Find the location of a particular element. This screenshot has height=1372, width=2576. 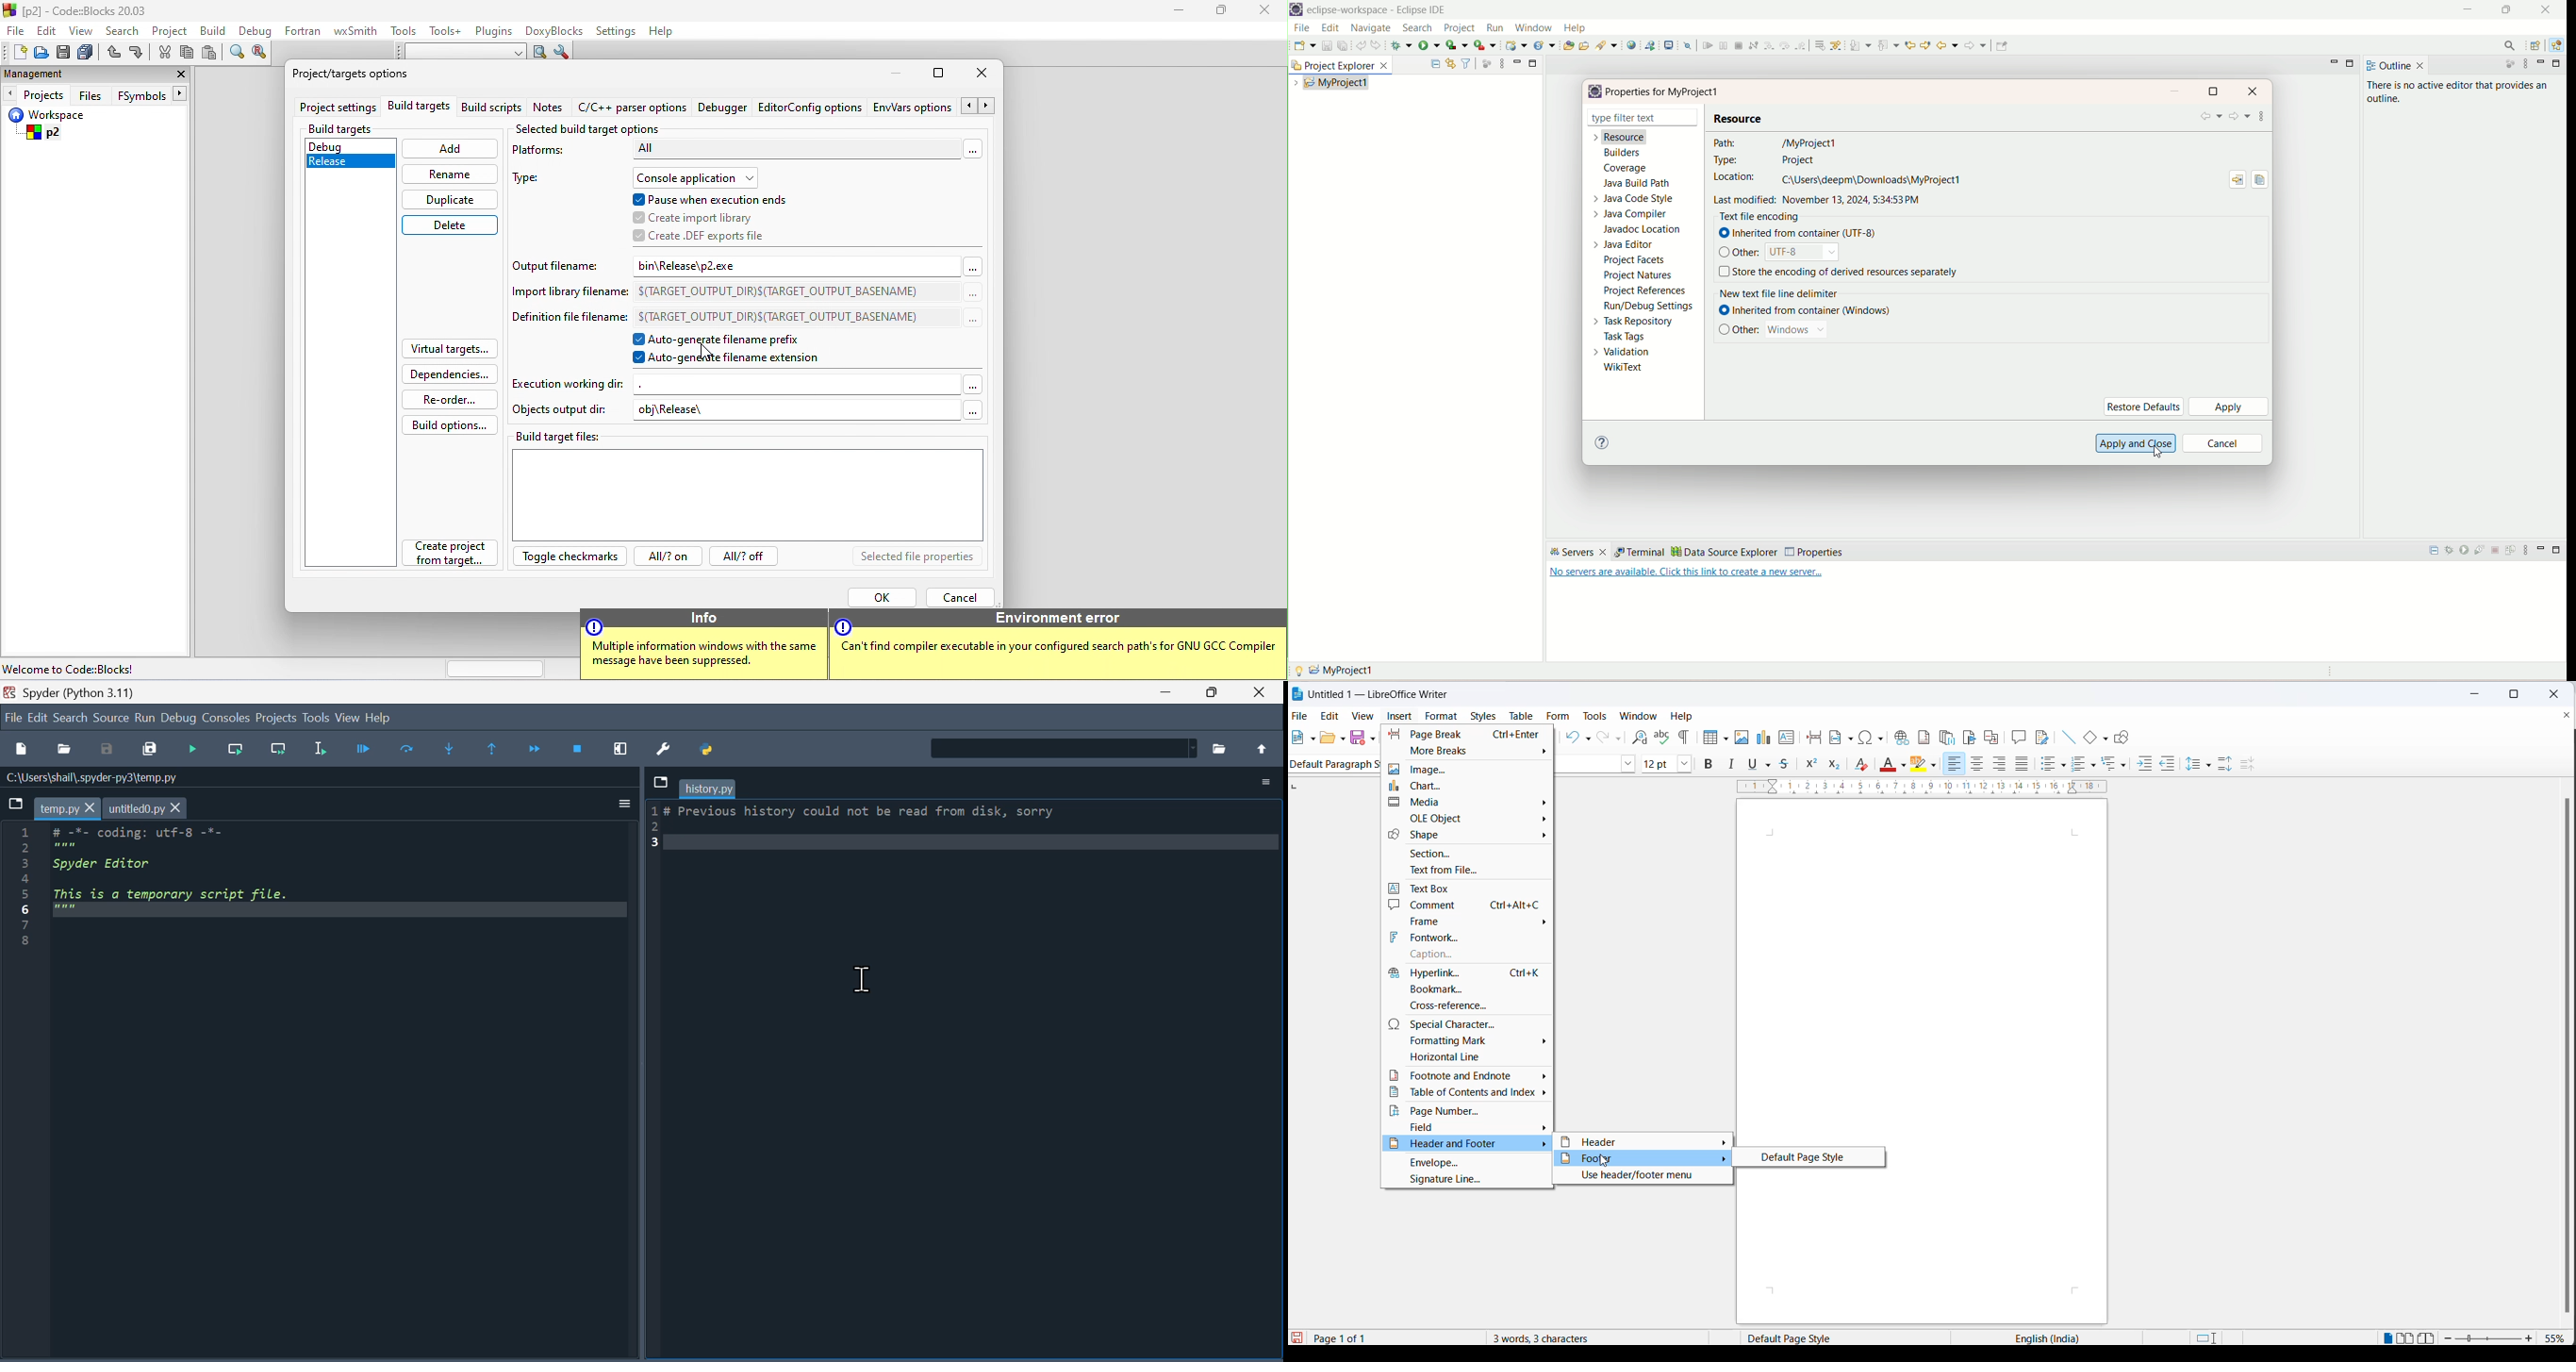

new file is located at coordinates (1298, 739).